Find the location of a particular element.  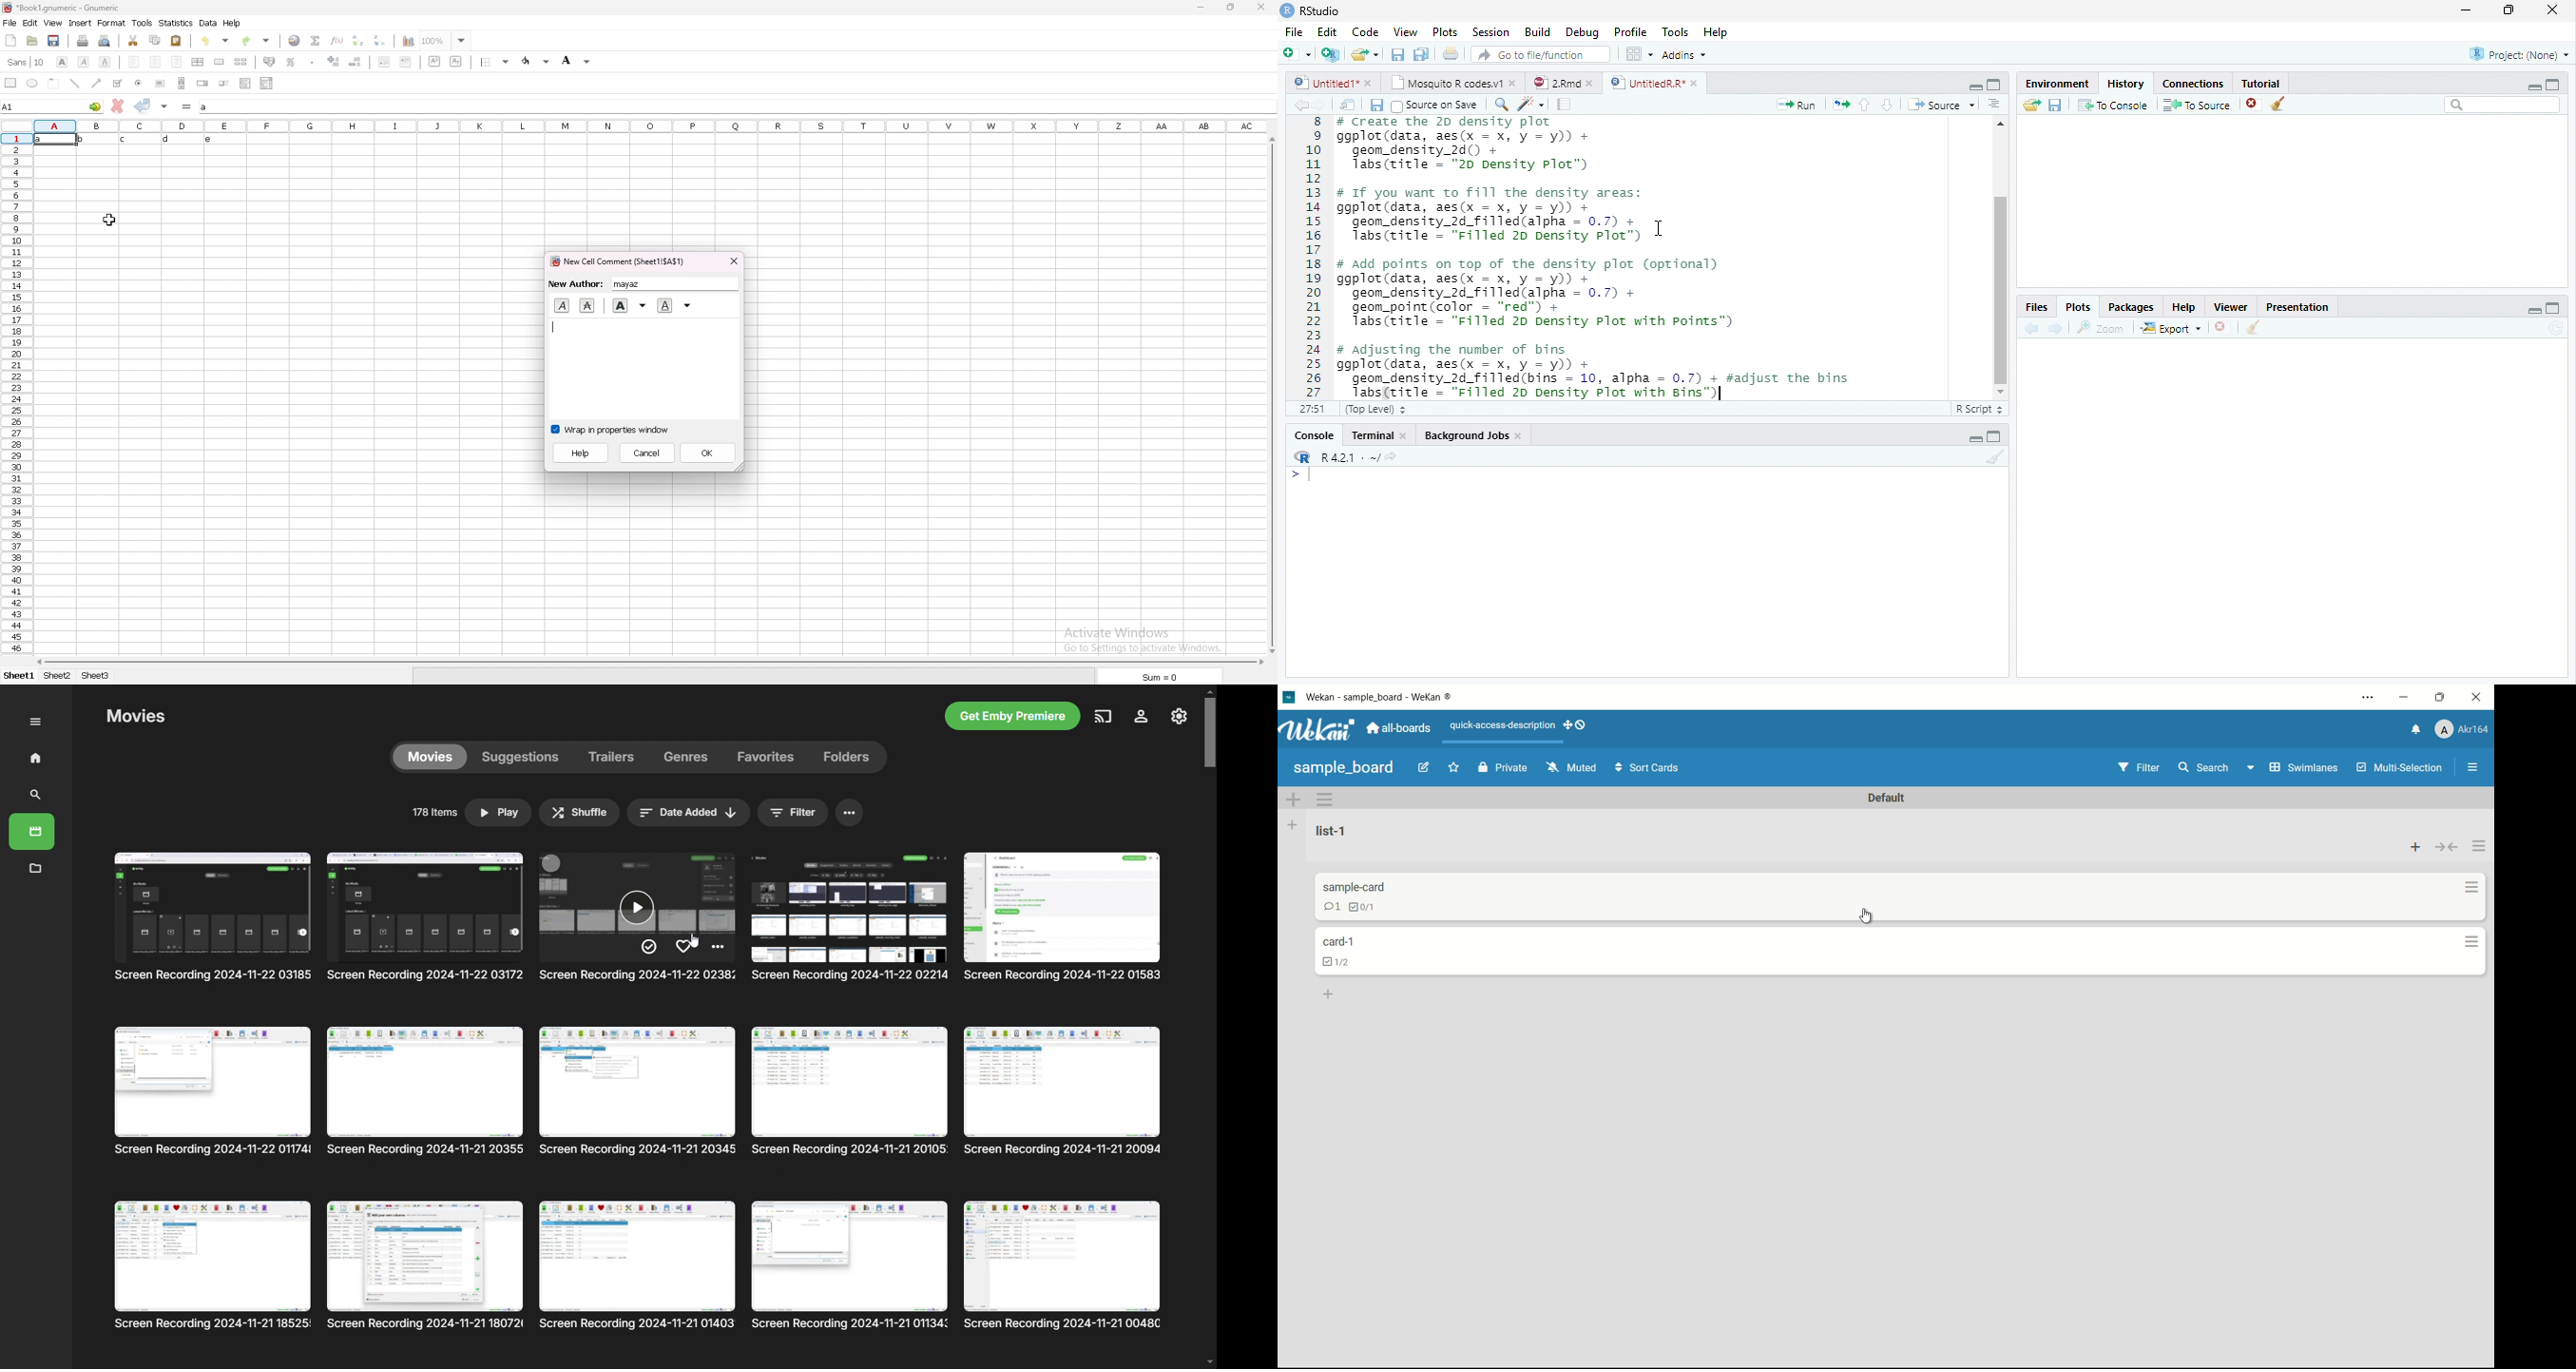

 is located at coordinates (210, 1265).